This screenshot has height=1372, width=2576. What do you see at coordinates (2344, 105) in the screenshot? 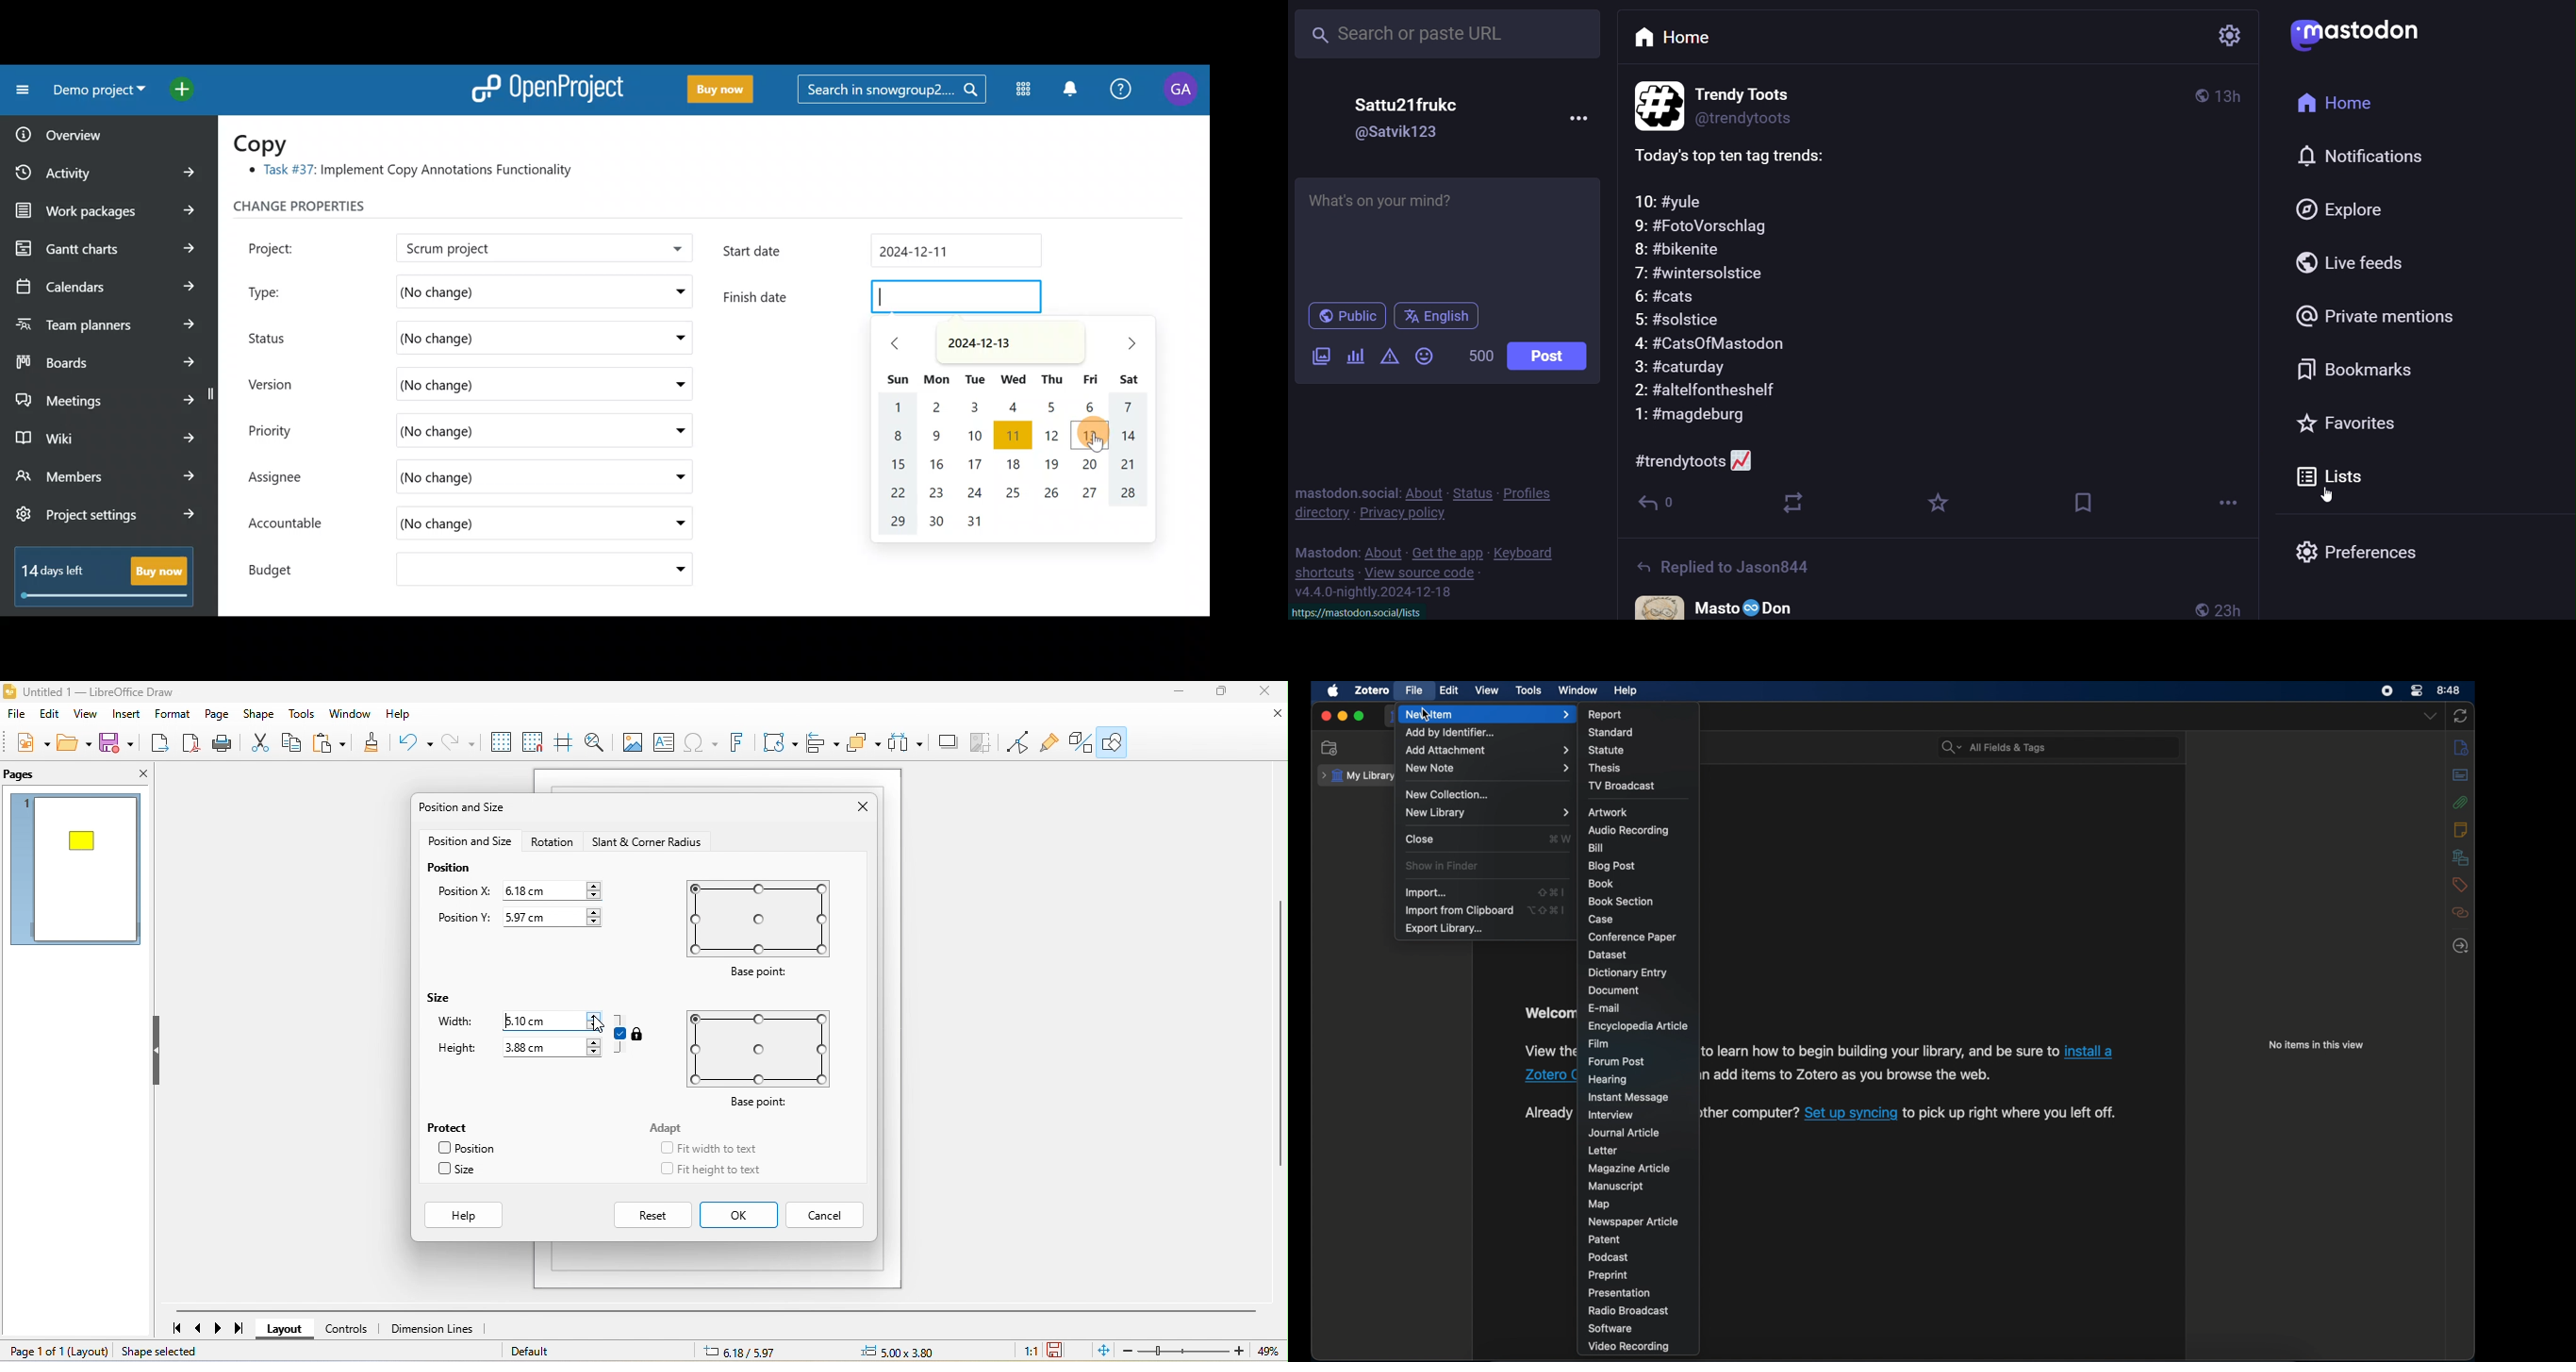
I see `home` at bounding box center [2344, 105].